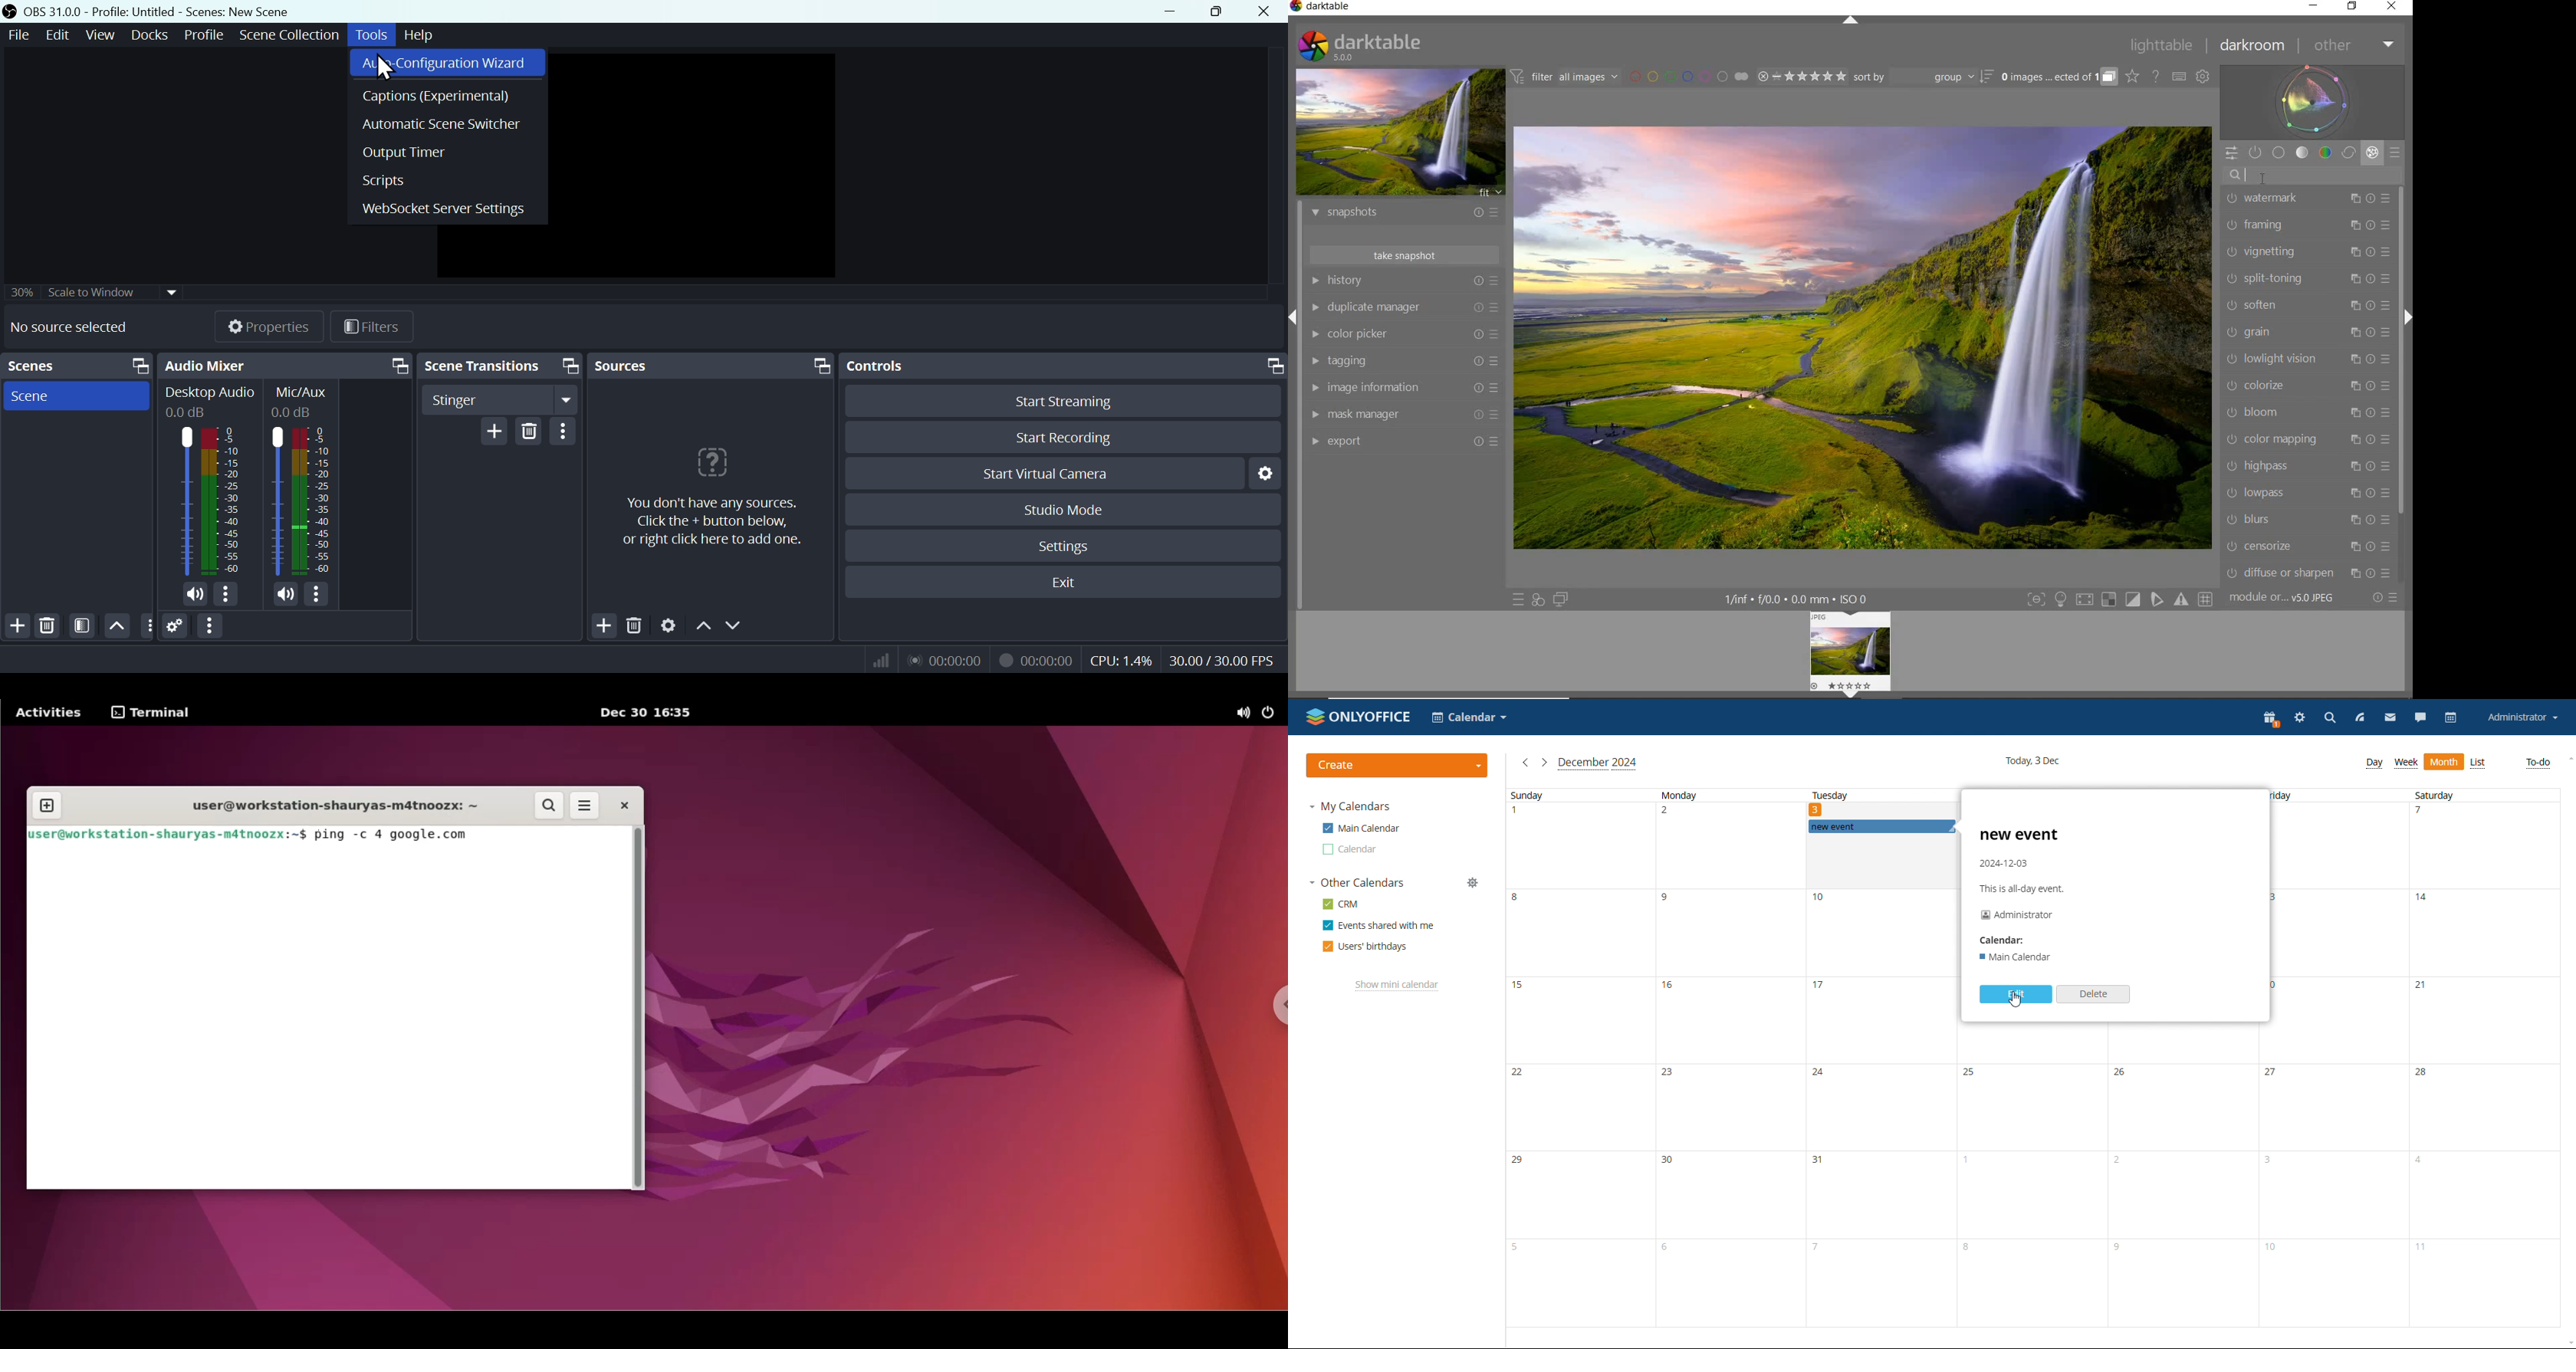 The height and width of the screenshot is (1372, 2576). Describe the element at coordinates (201, 35) in the screenshot. I see `Profile` at that location.